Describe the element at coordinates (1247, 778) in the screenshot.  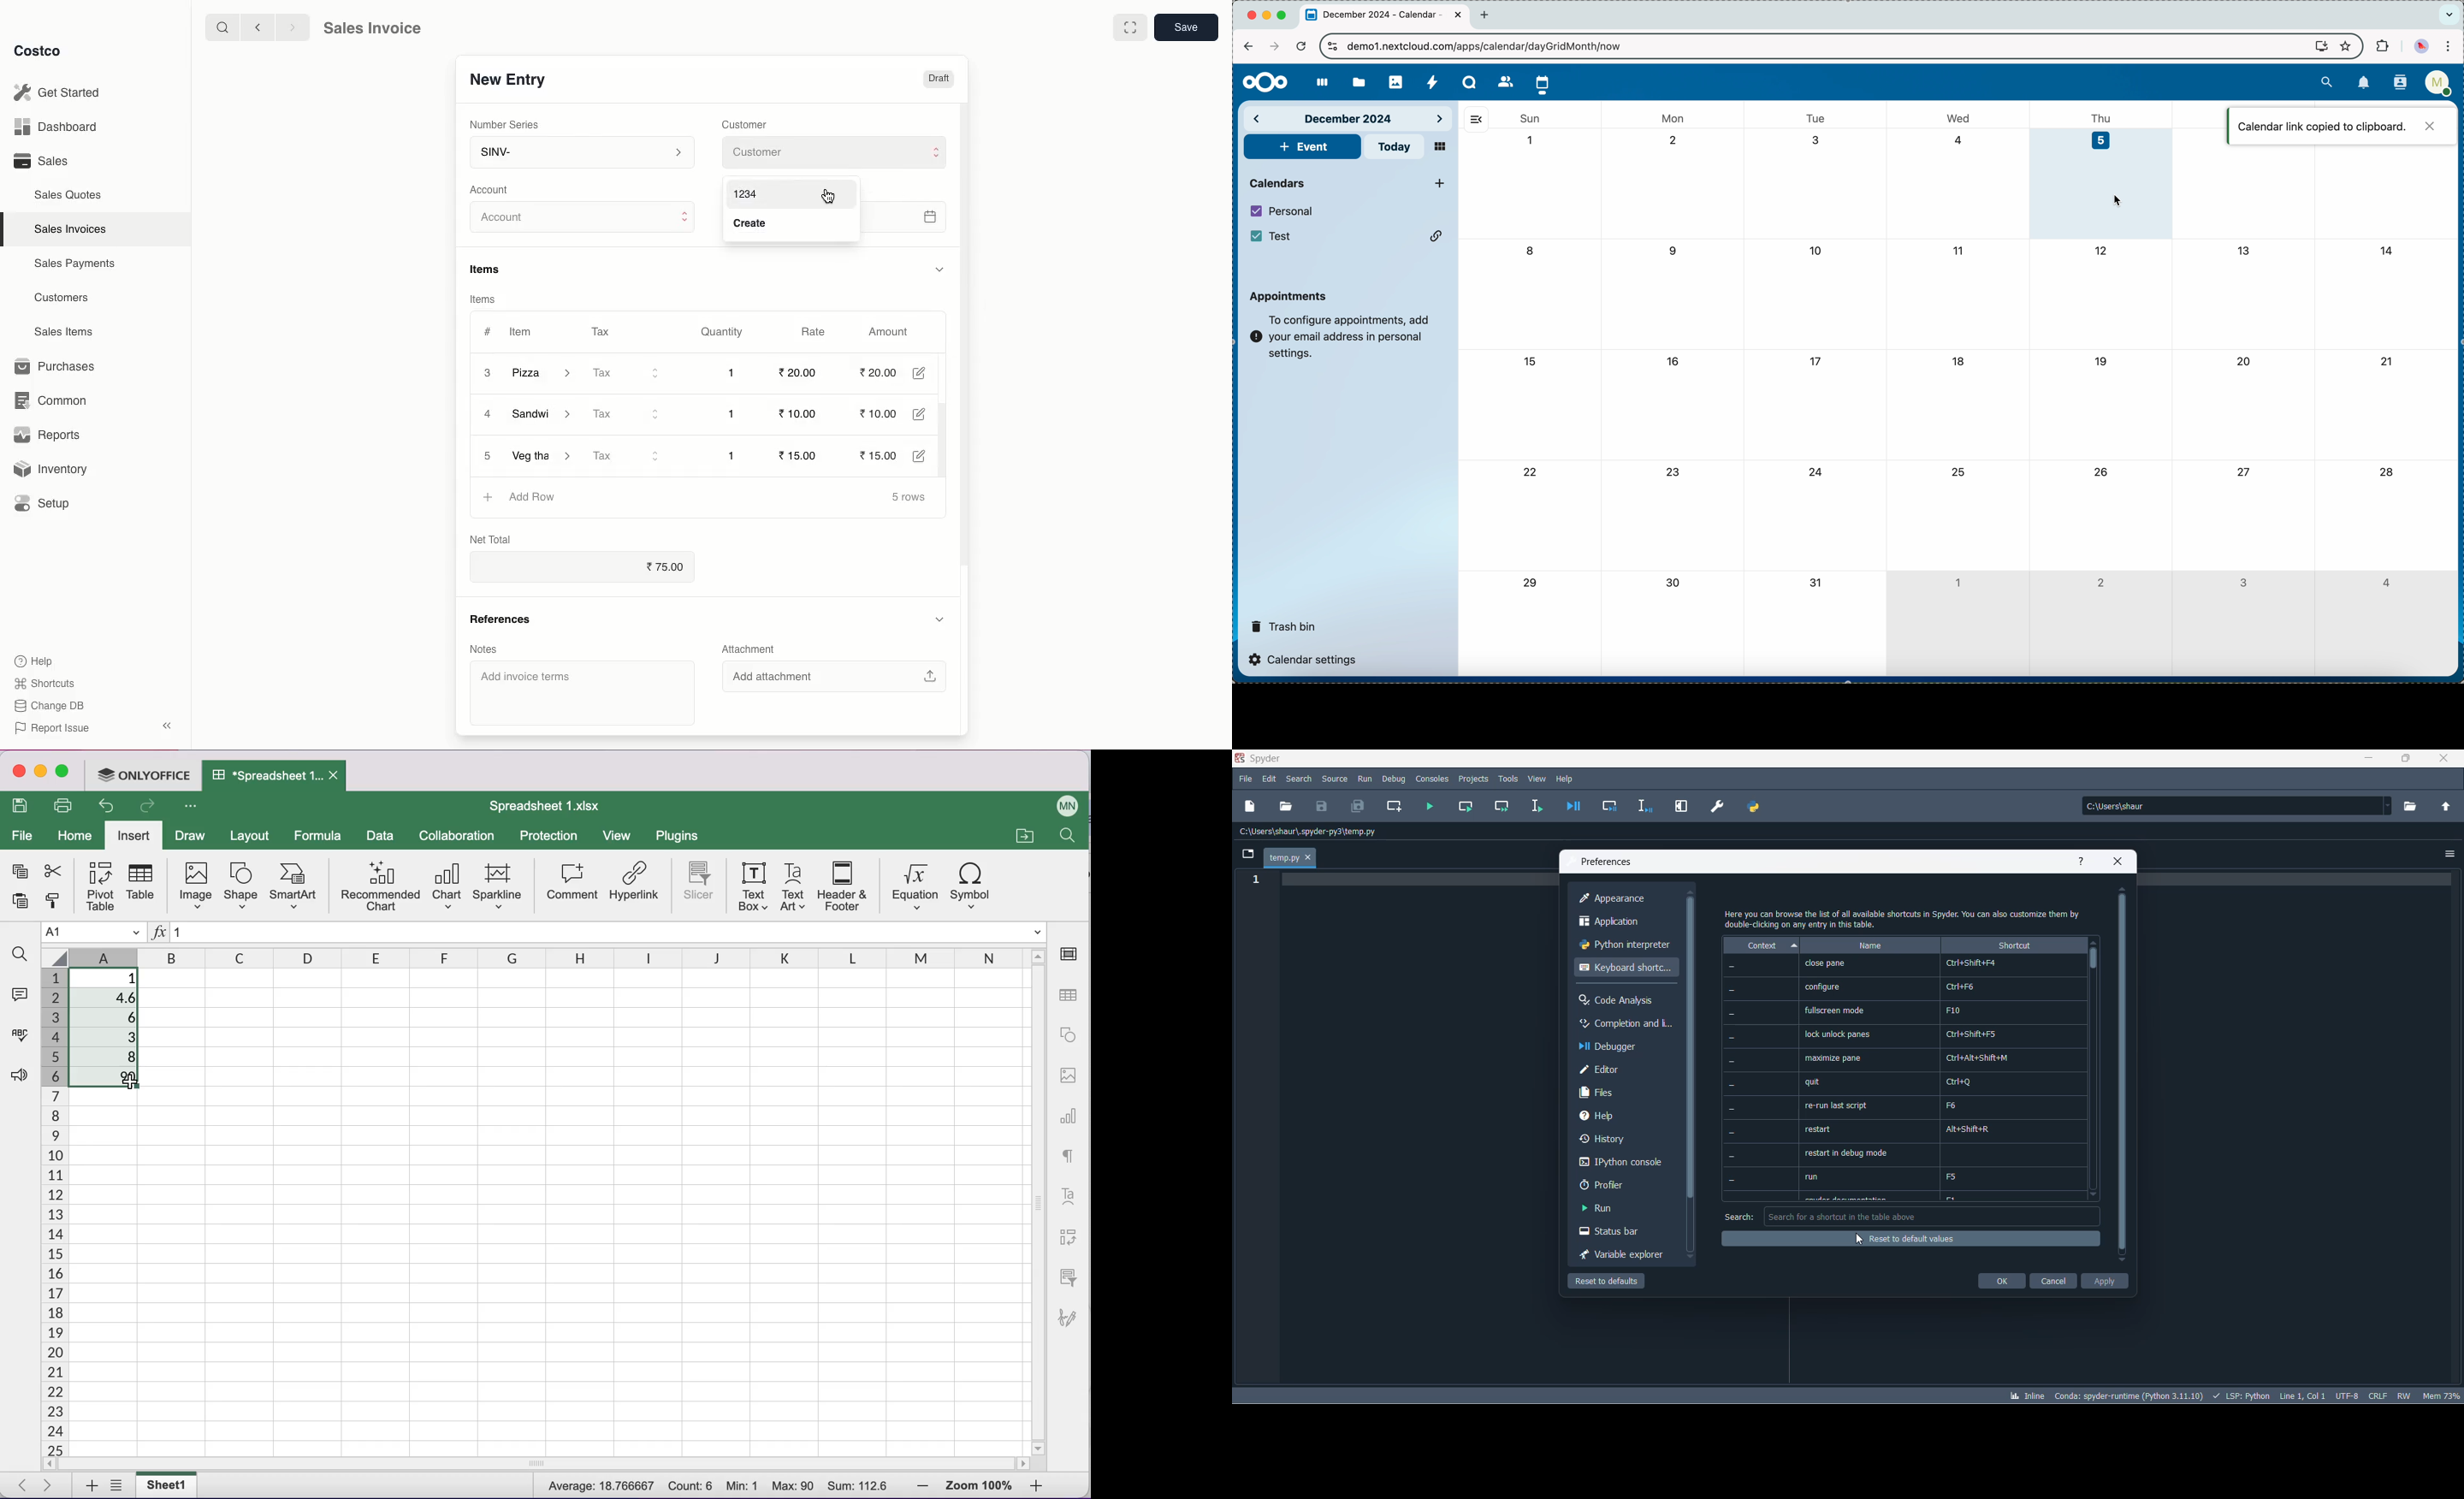
I see `file` at that location.